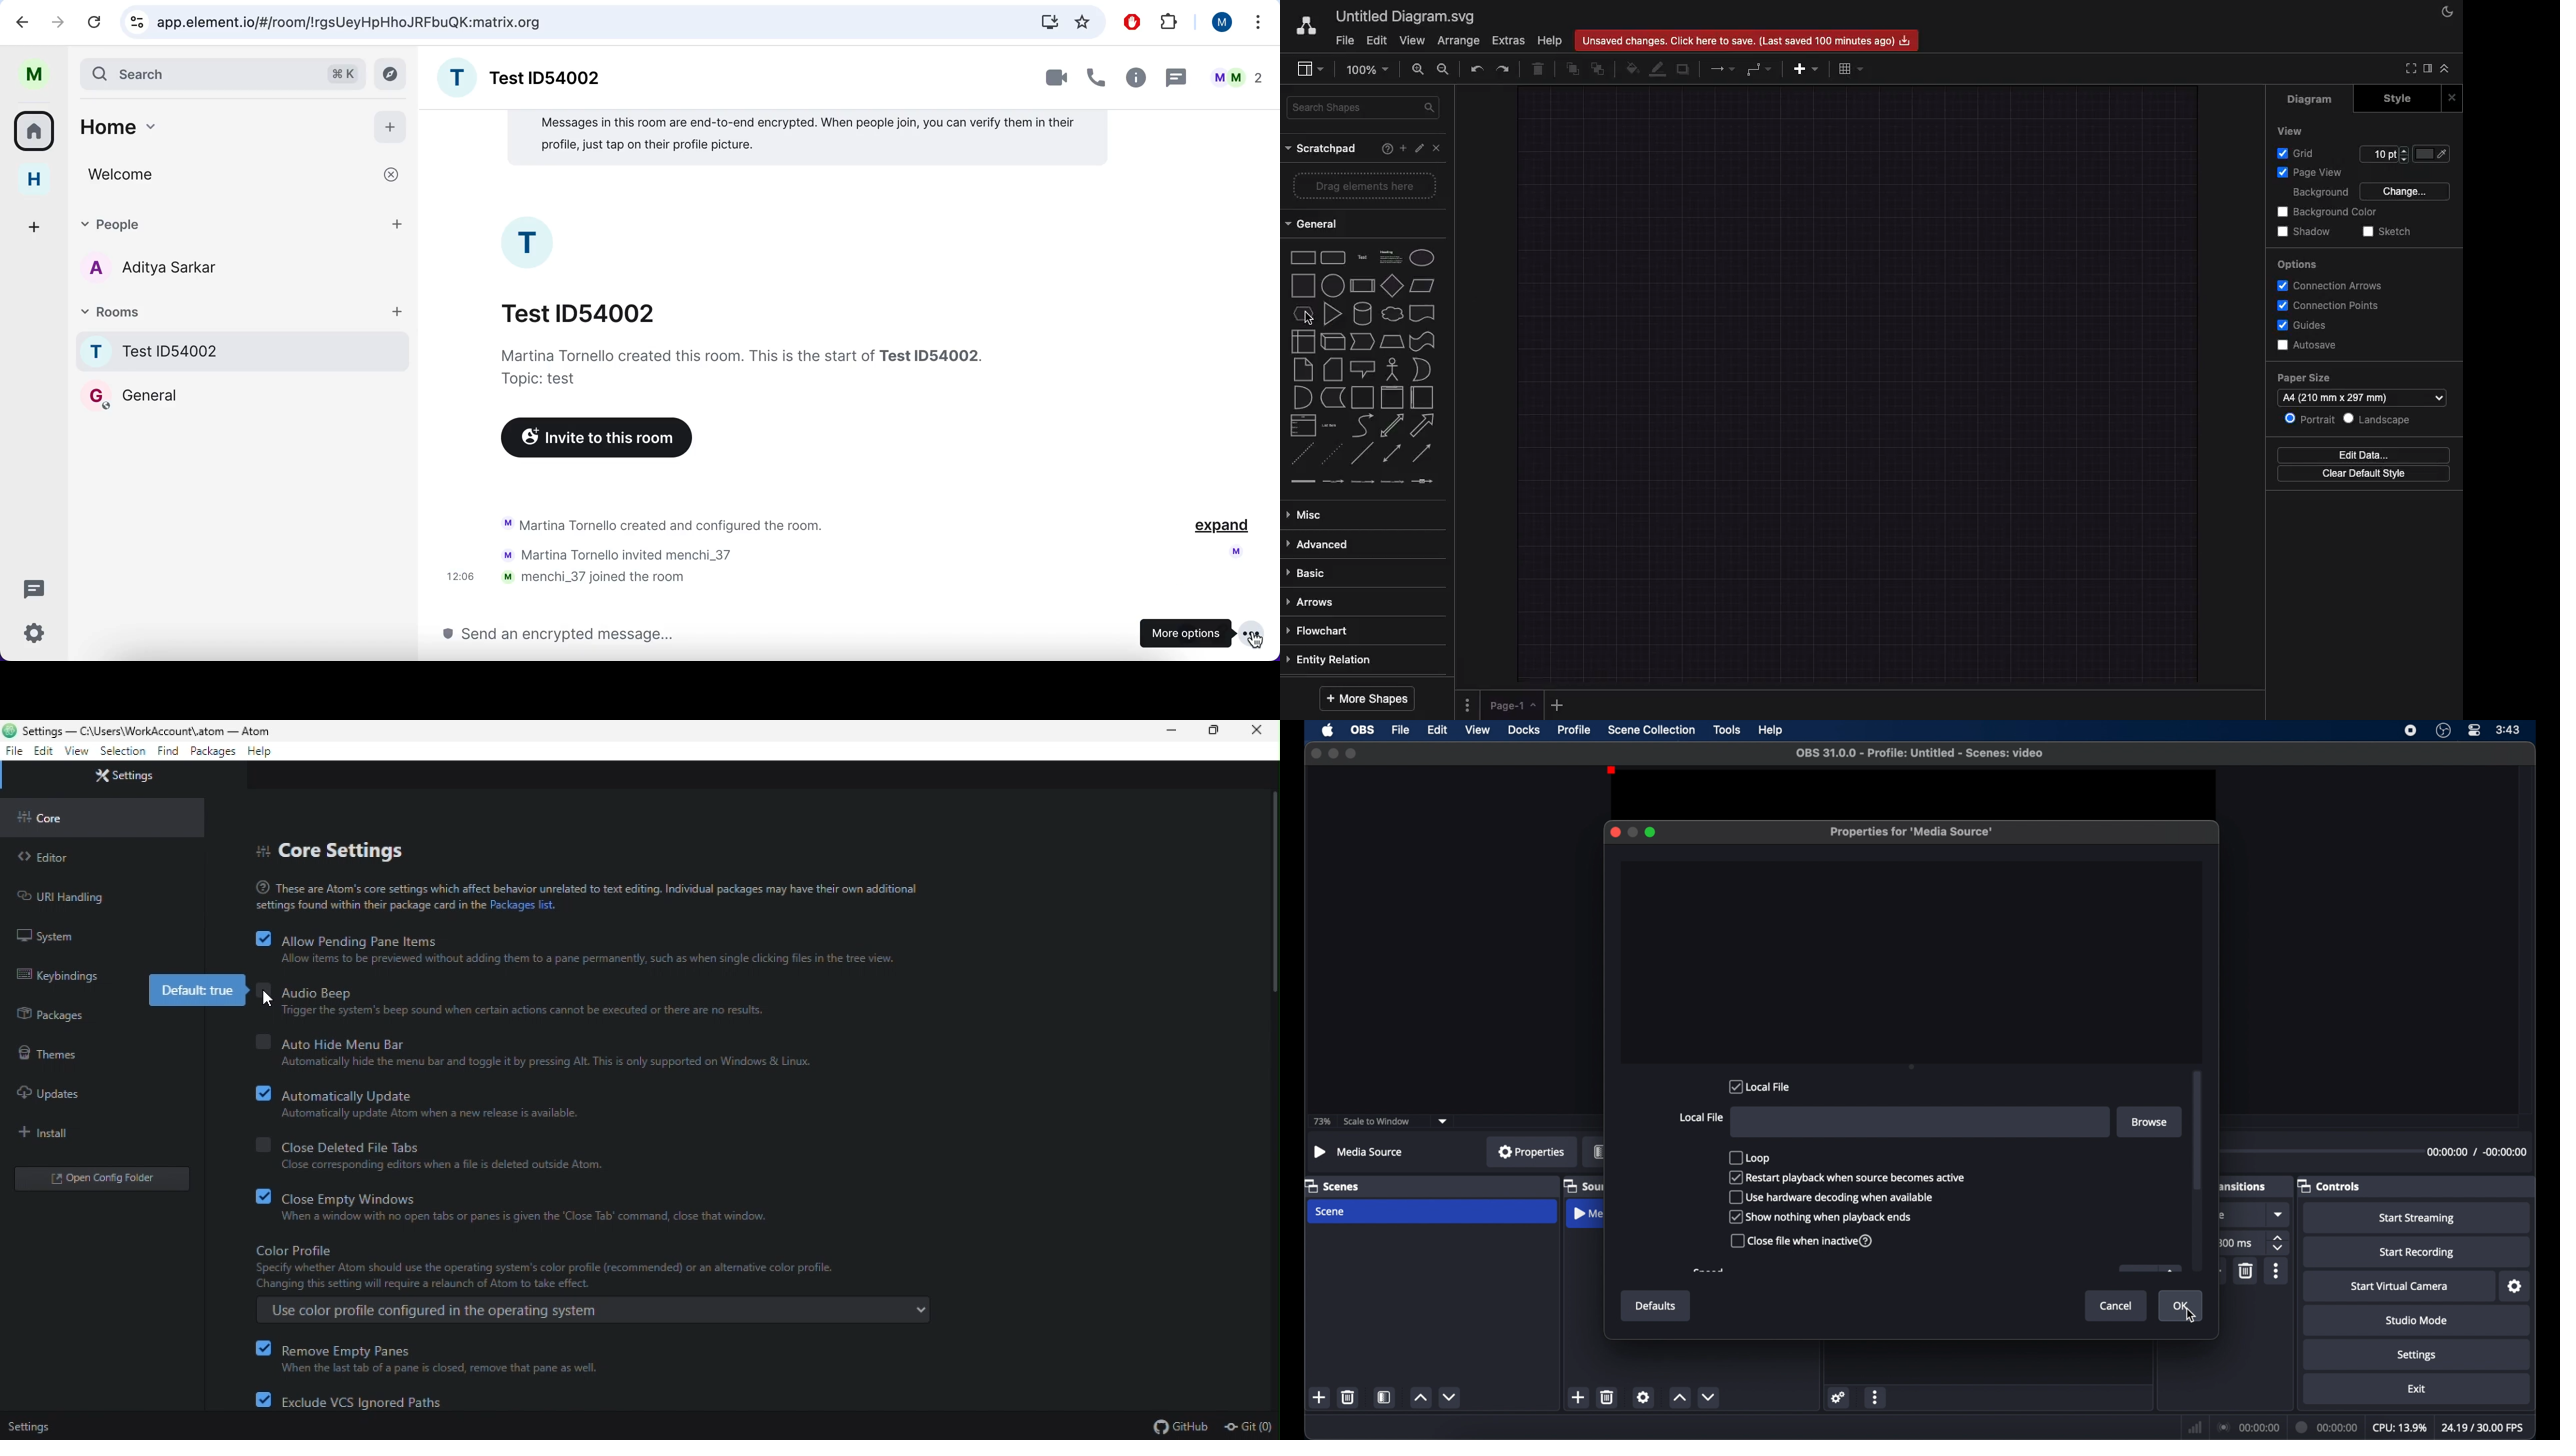  I want to click on More shapes, so click(1367, 698).